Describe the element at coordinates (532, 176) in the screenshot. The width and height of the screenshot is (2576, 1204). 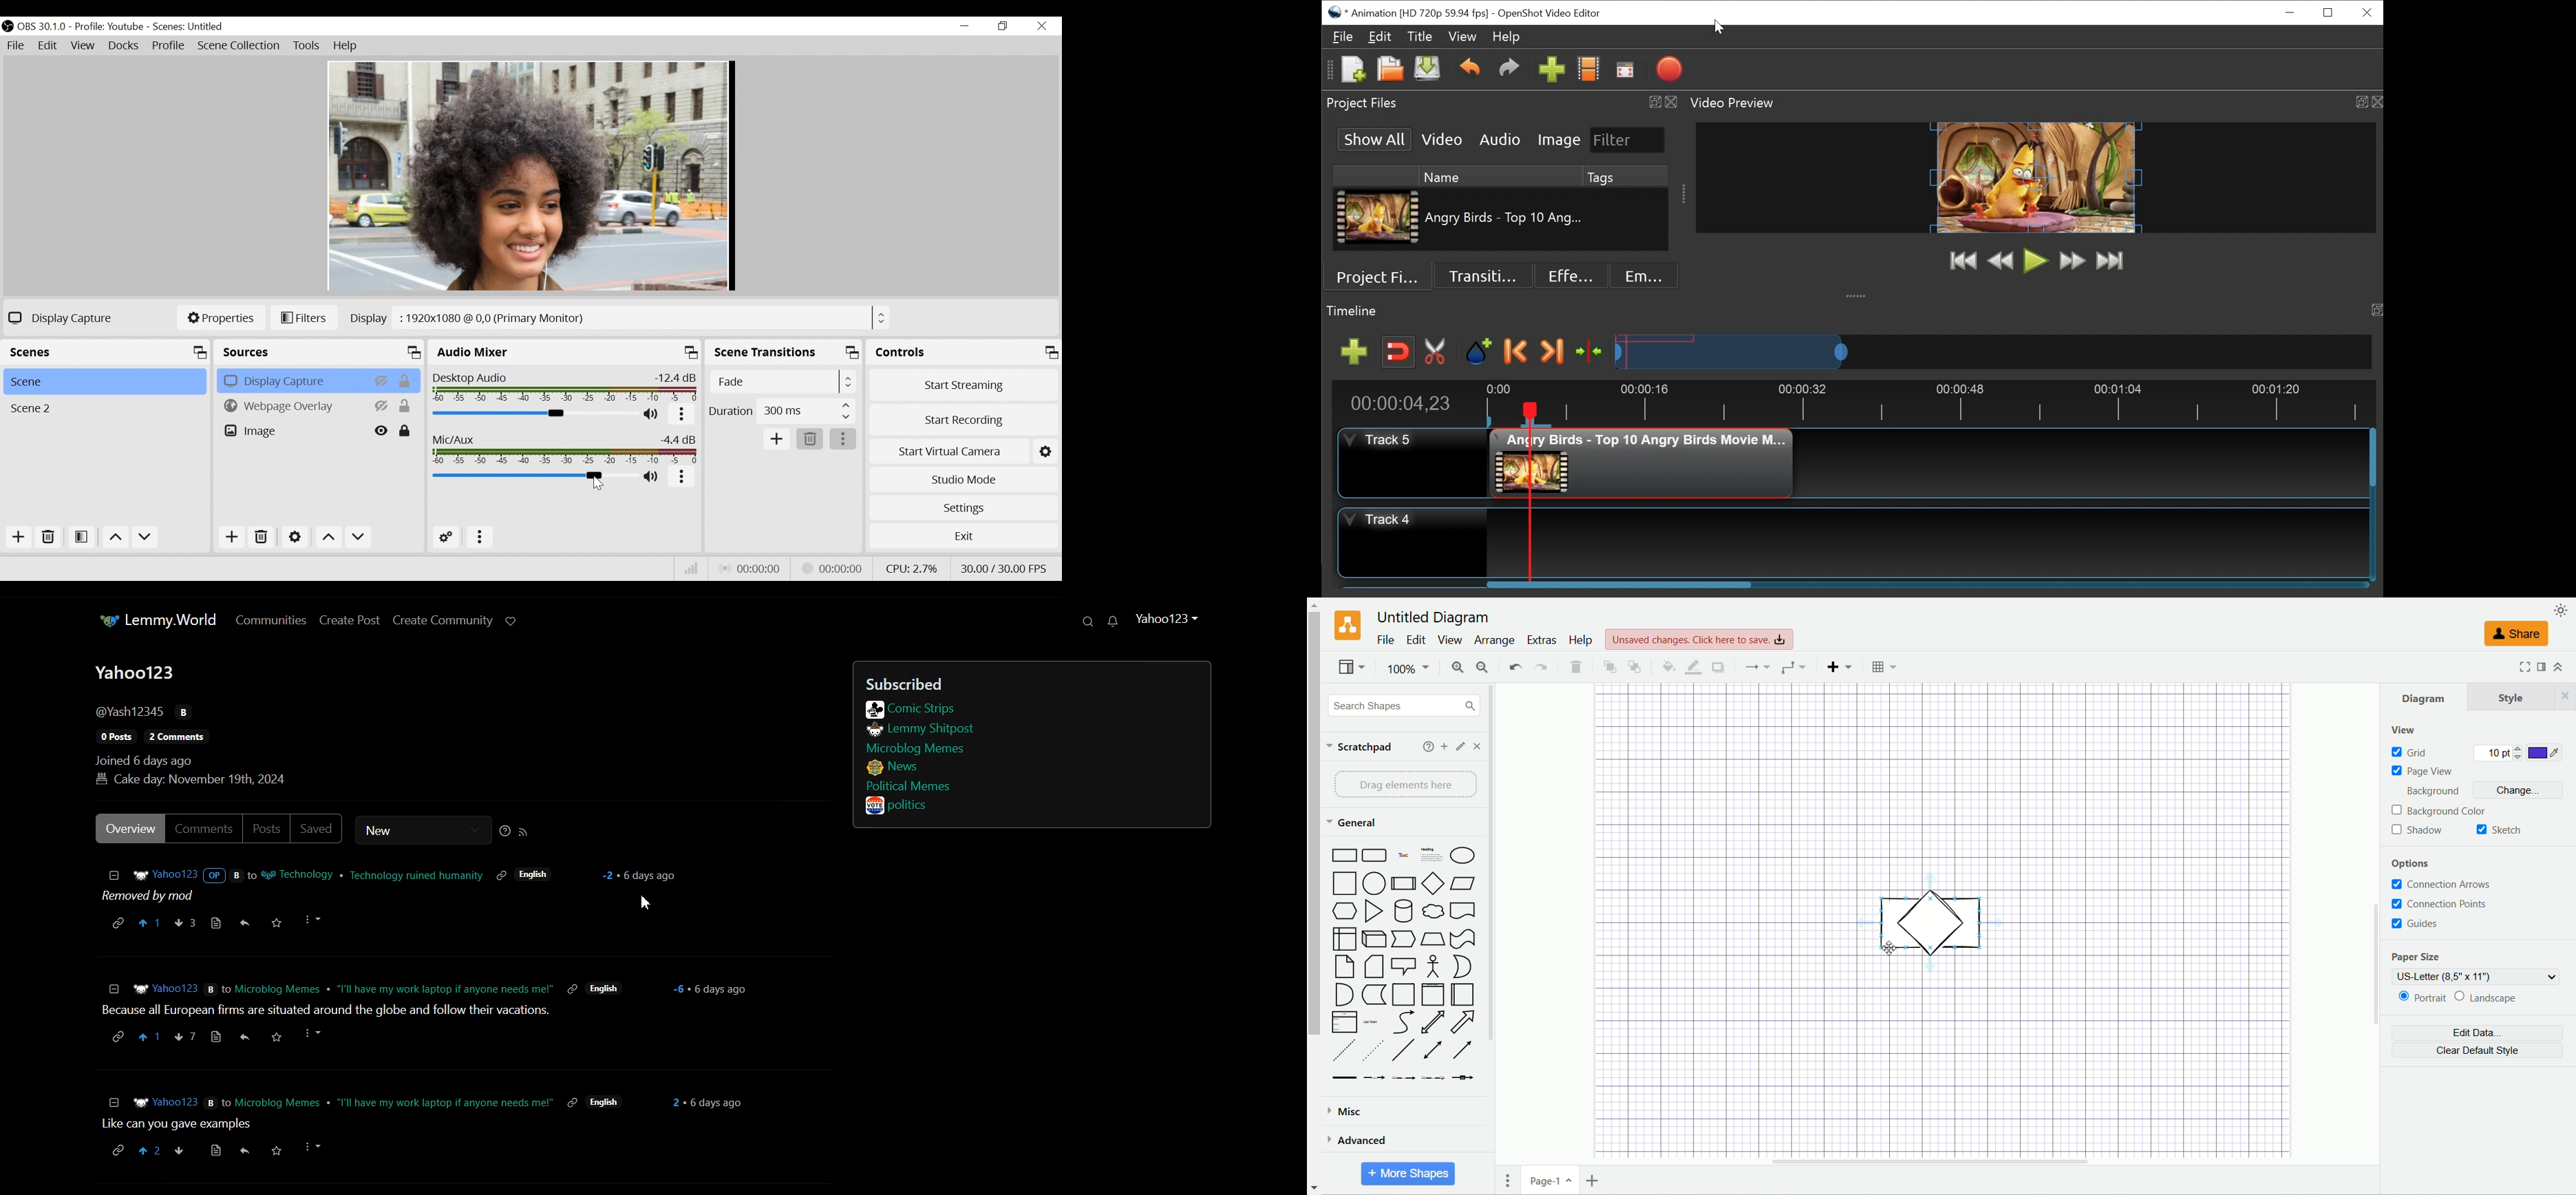
I see `Preview` at that location.